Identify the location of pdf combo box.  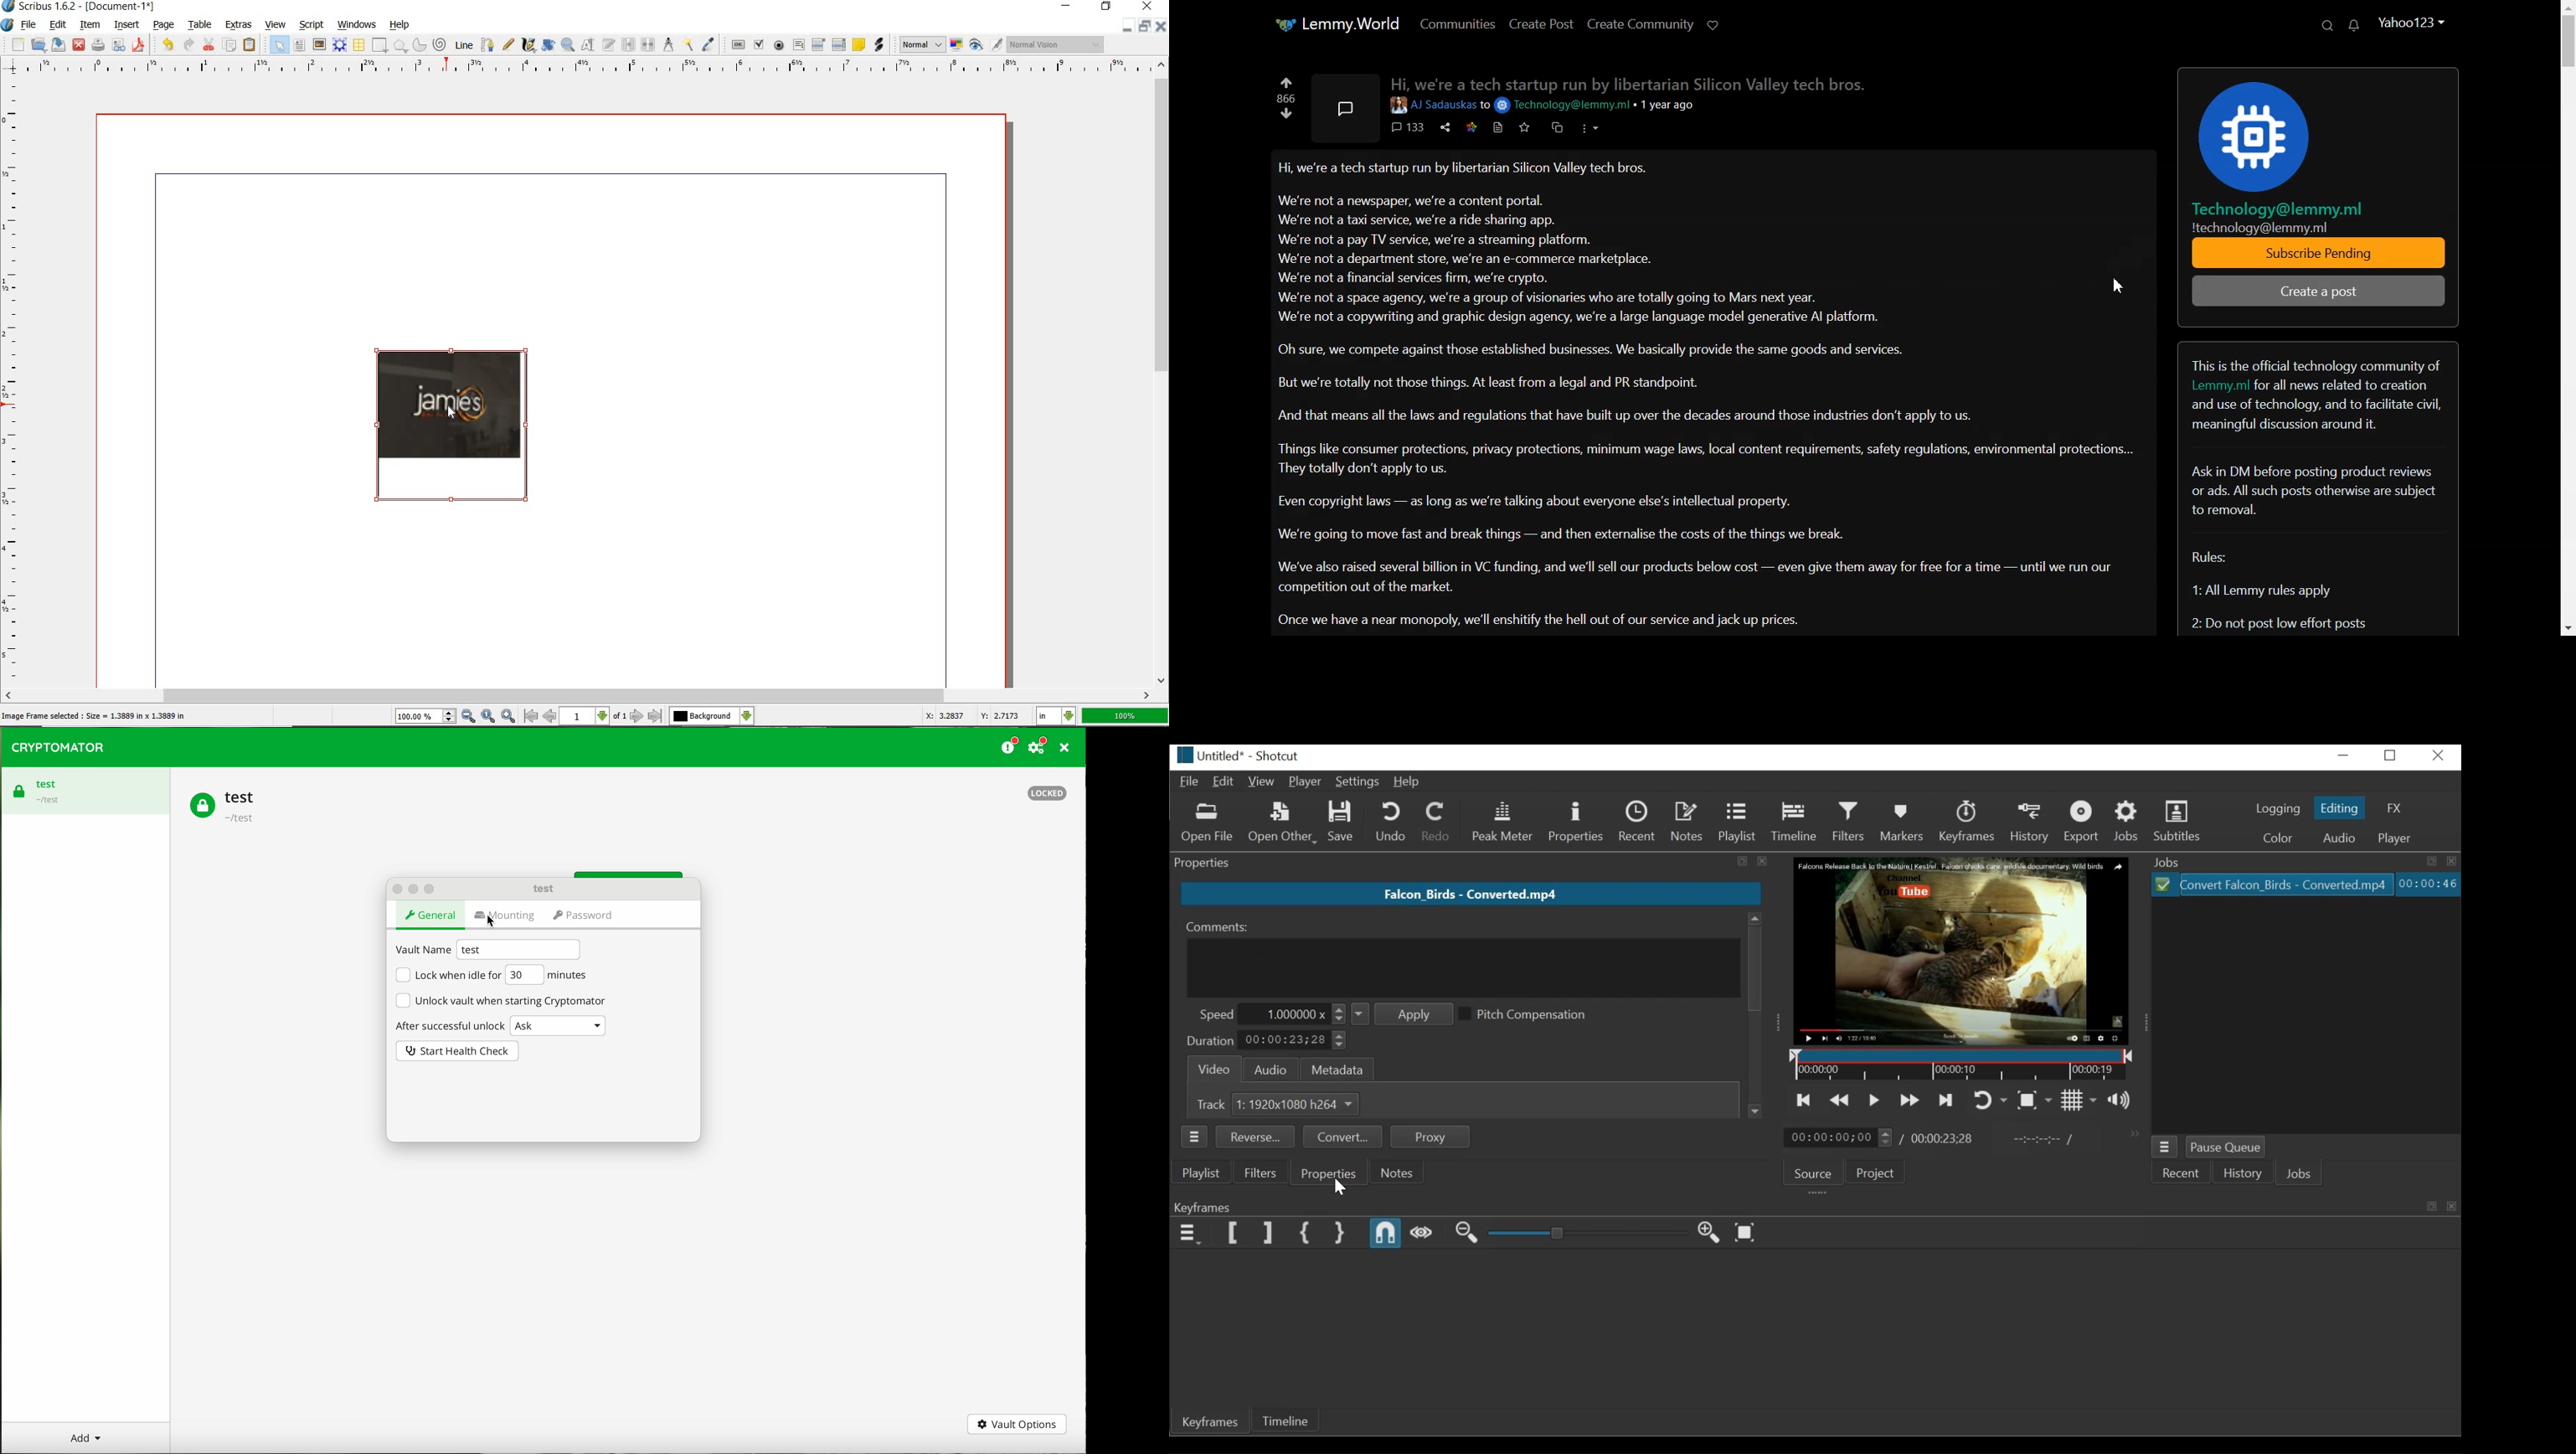
(817, 45).